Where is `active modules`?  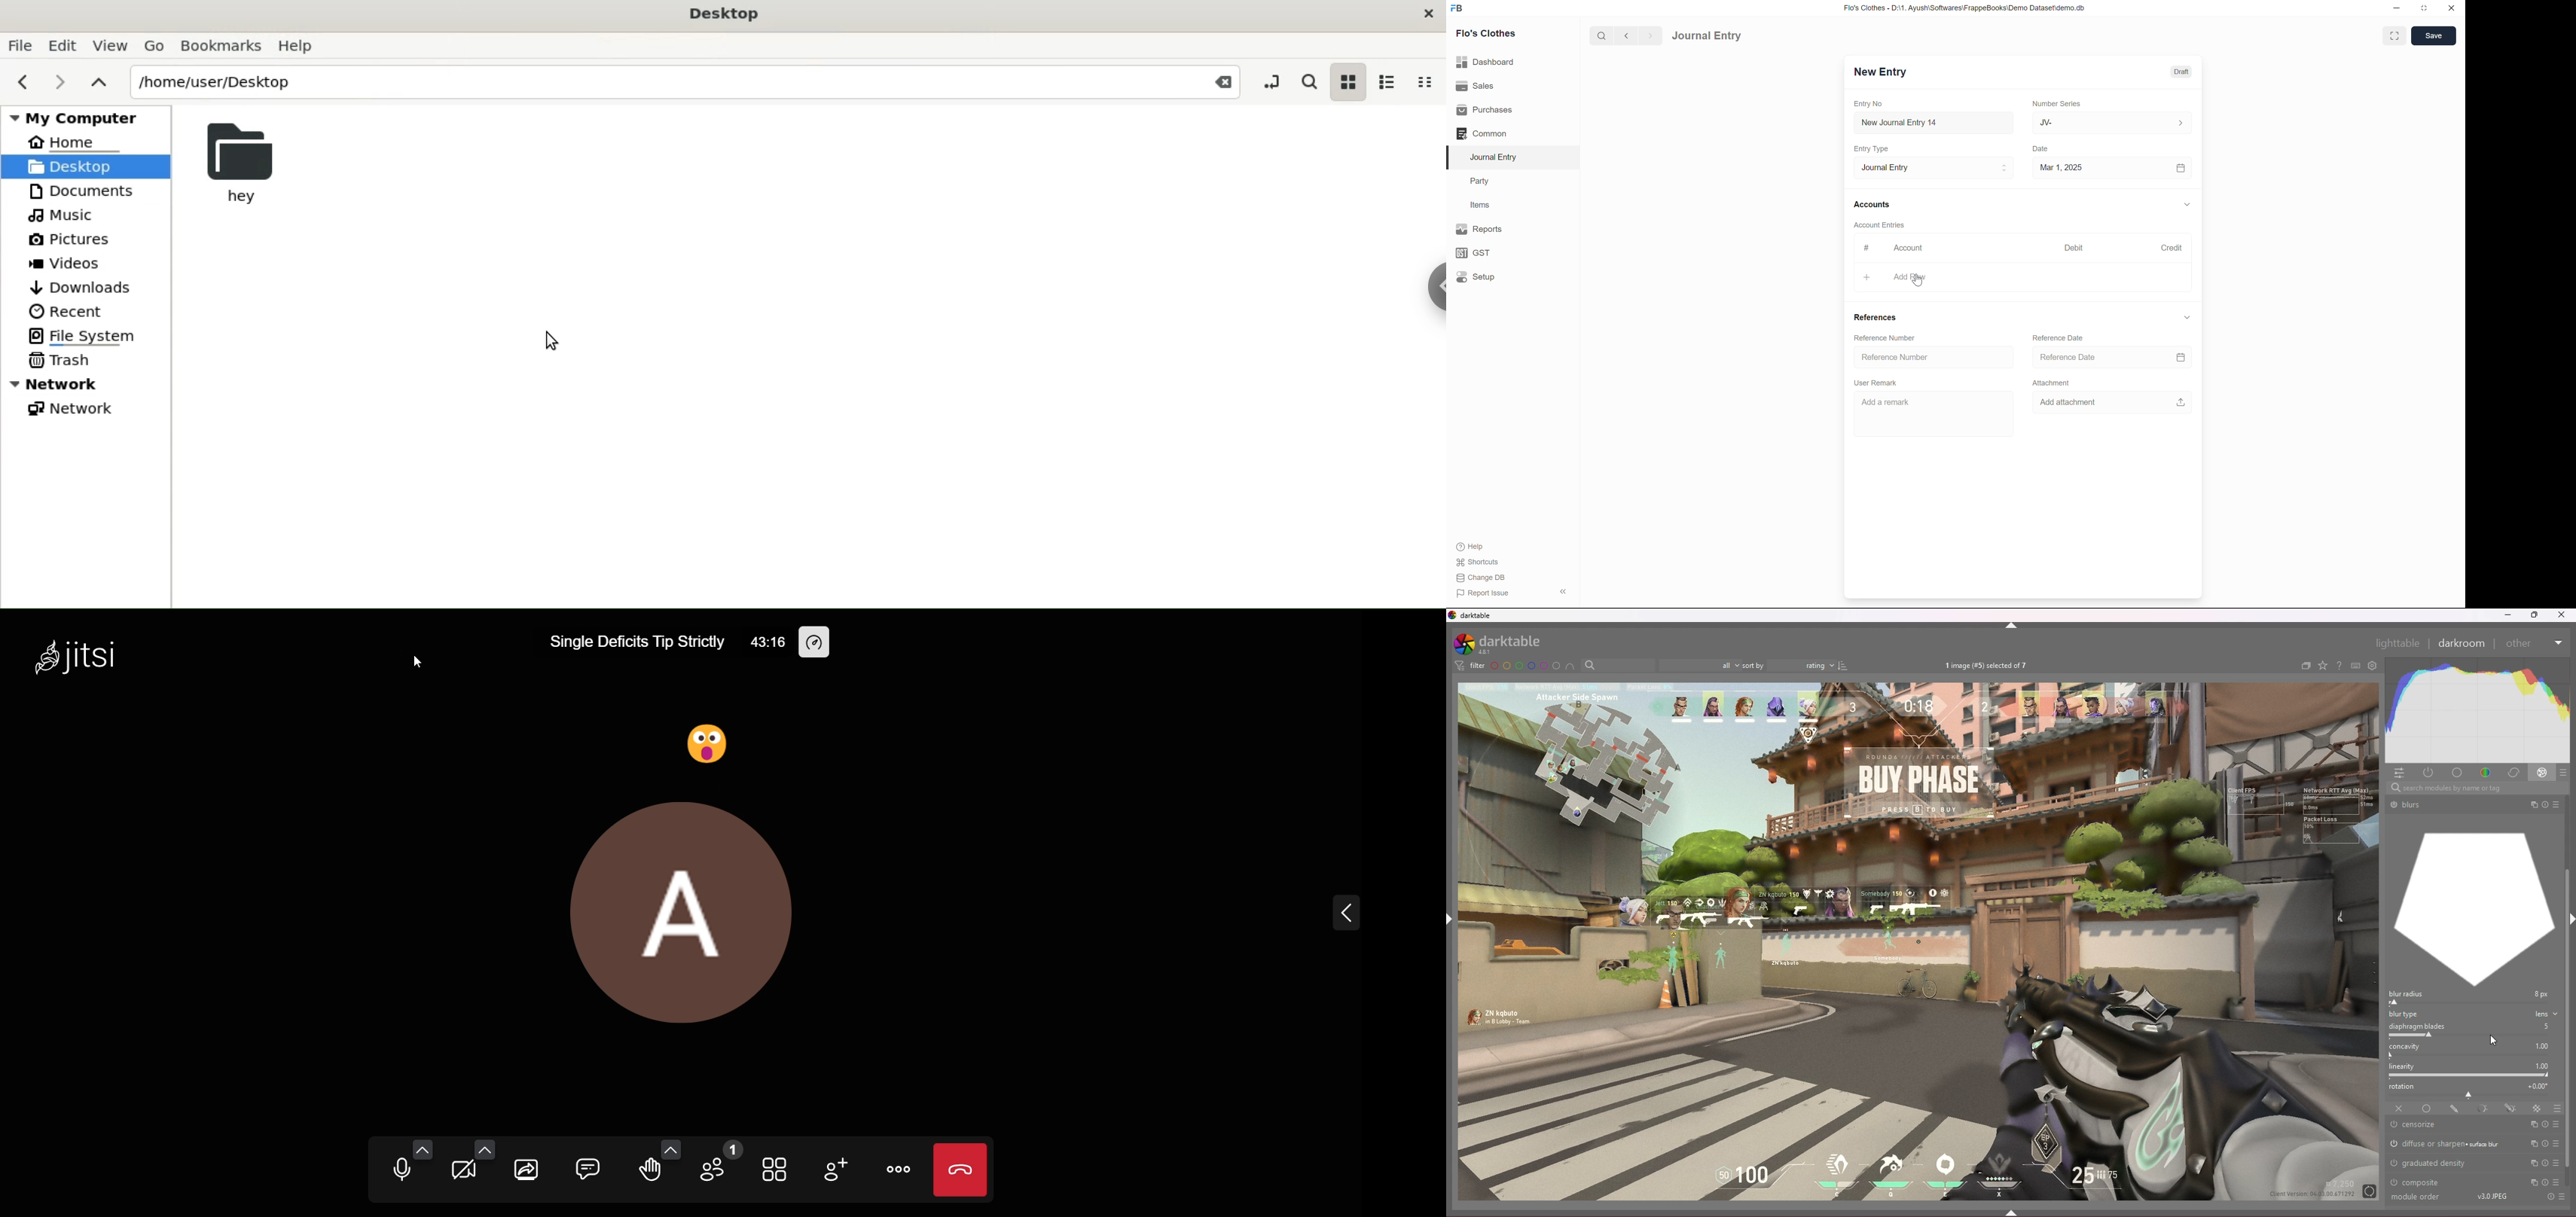 active modules is located at coordinates (2429, 773).